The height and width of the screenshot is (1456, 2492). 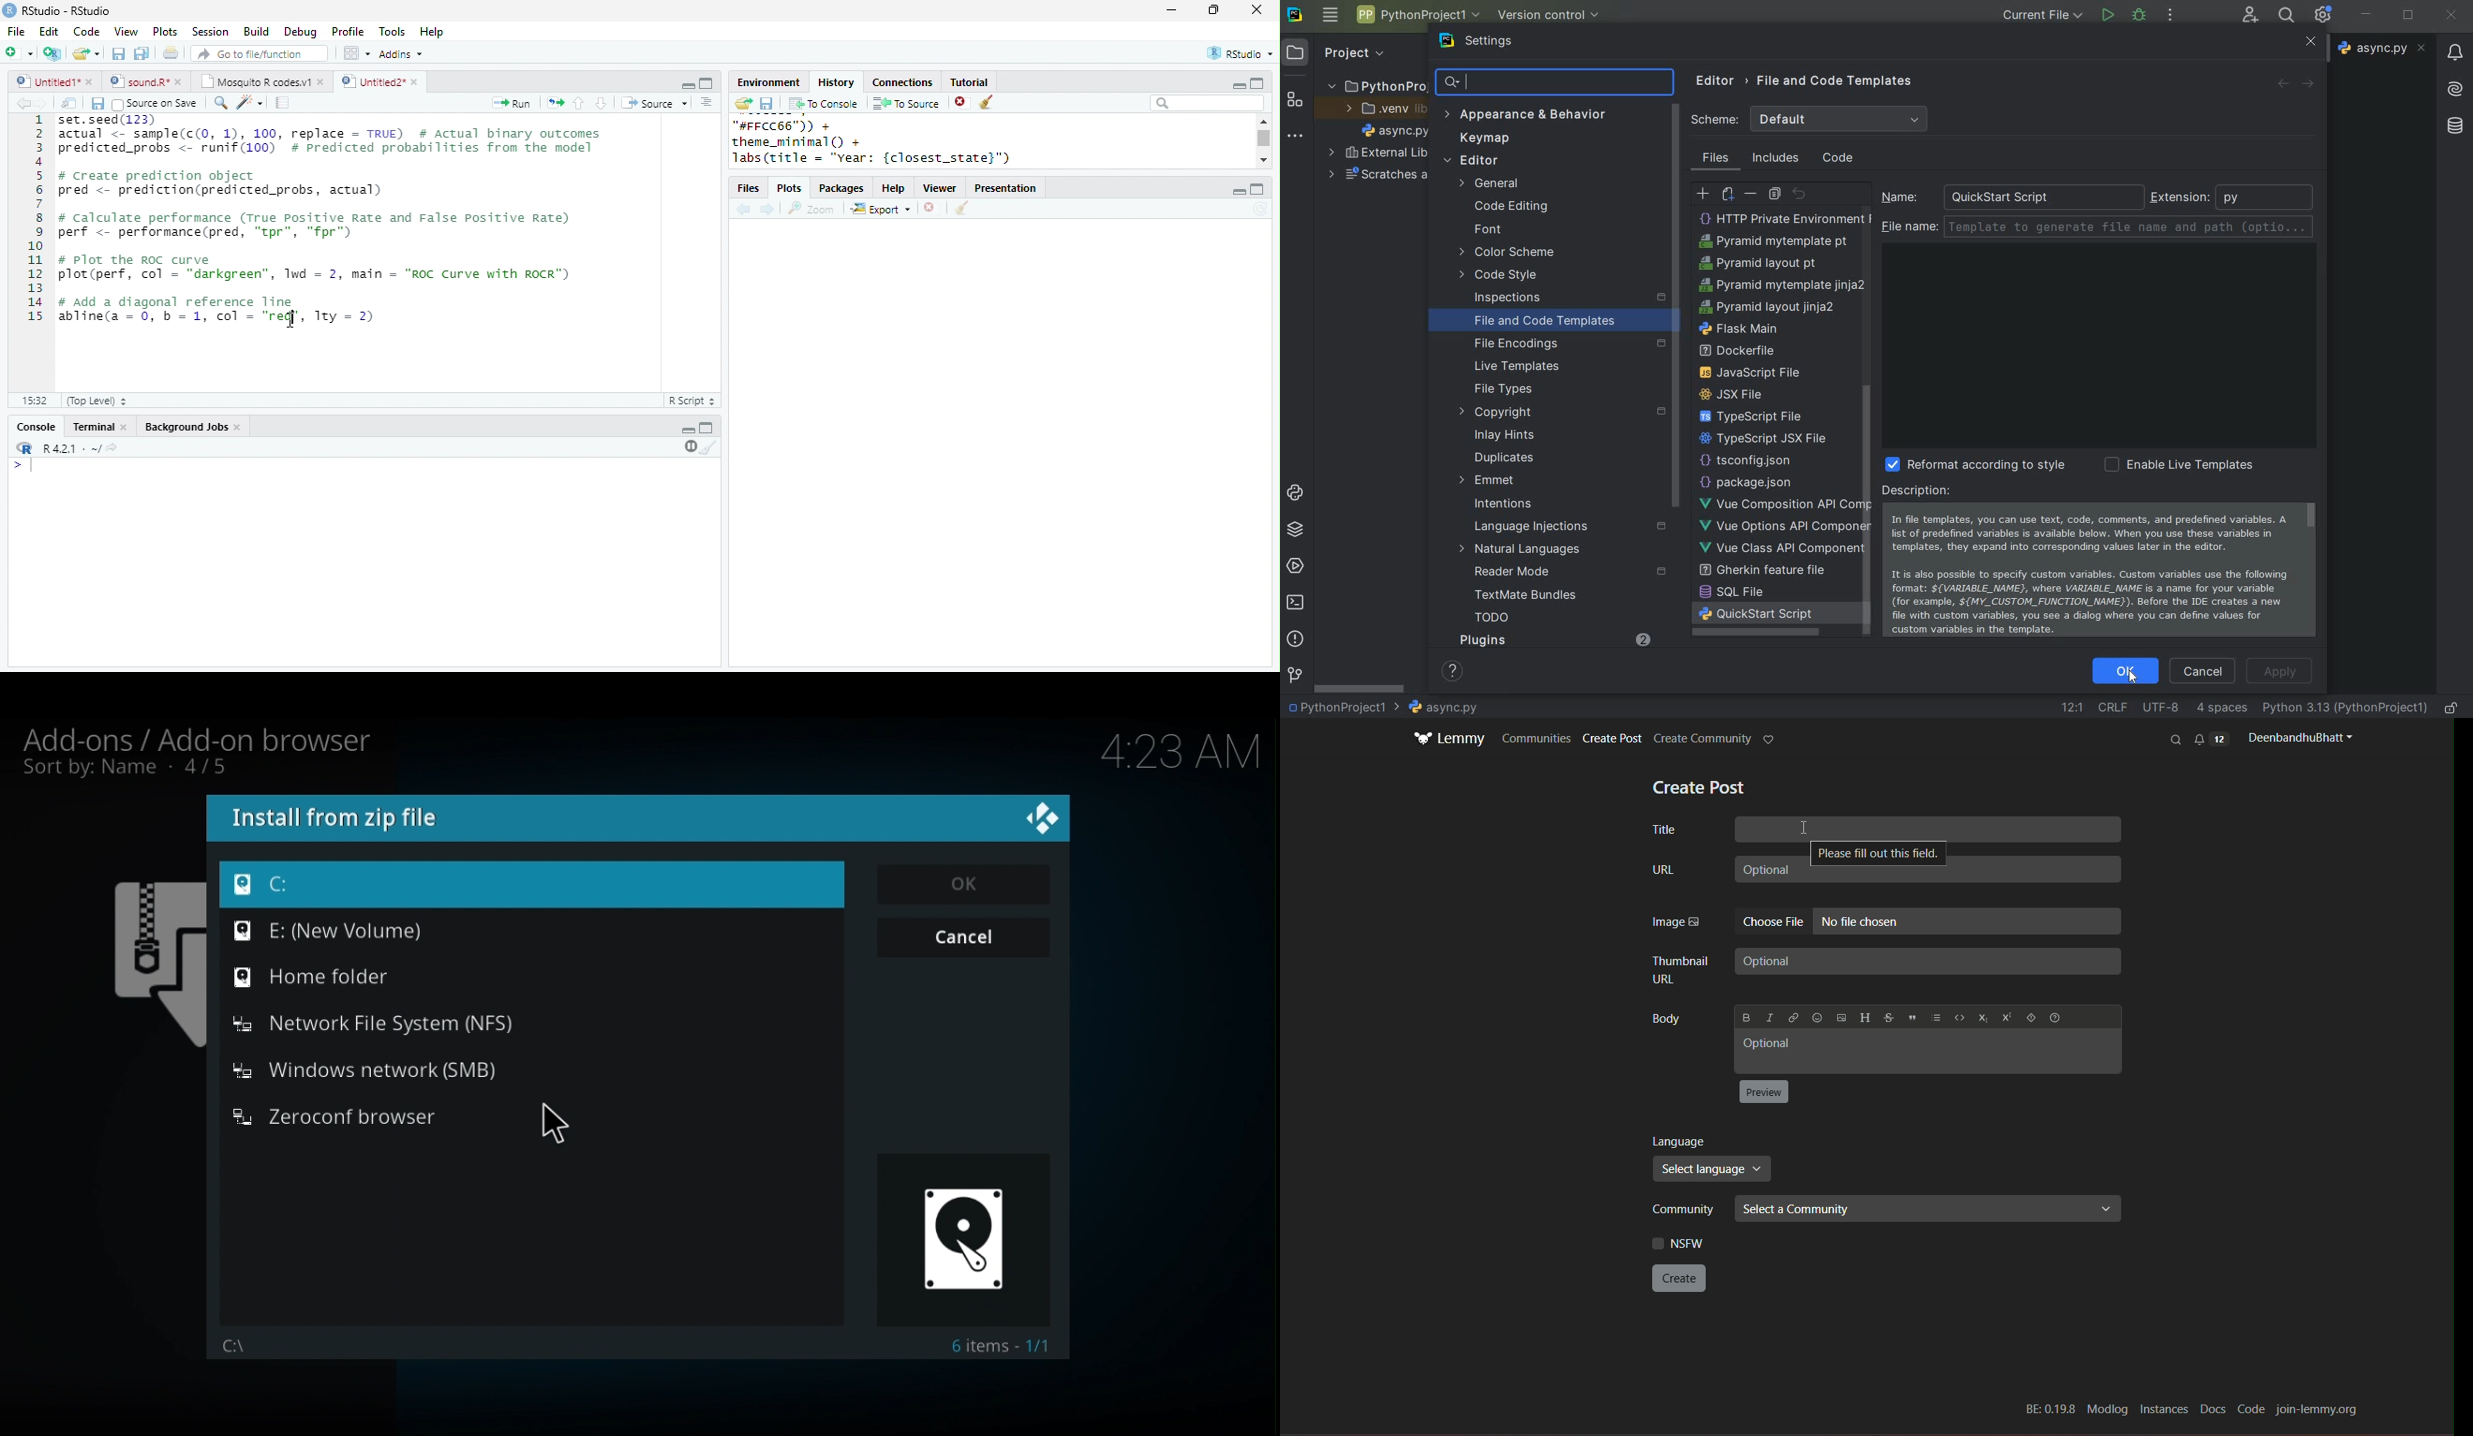 What do you see at coordinates (532, 887) in the screenshot?
I see `C drive` at bounding box center [532, 887].